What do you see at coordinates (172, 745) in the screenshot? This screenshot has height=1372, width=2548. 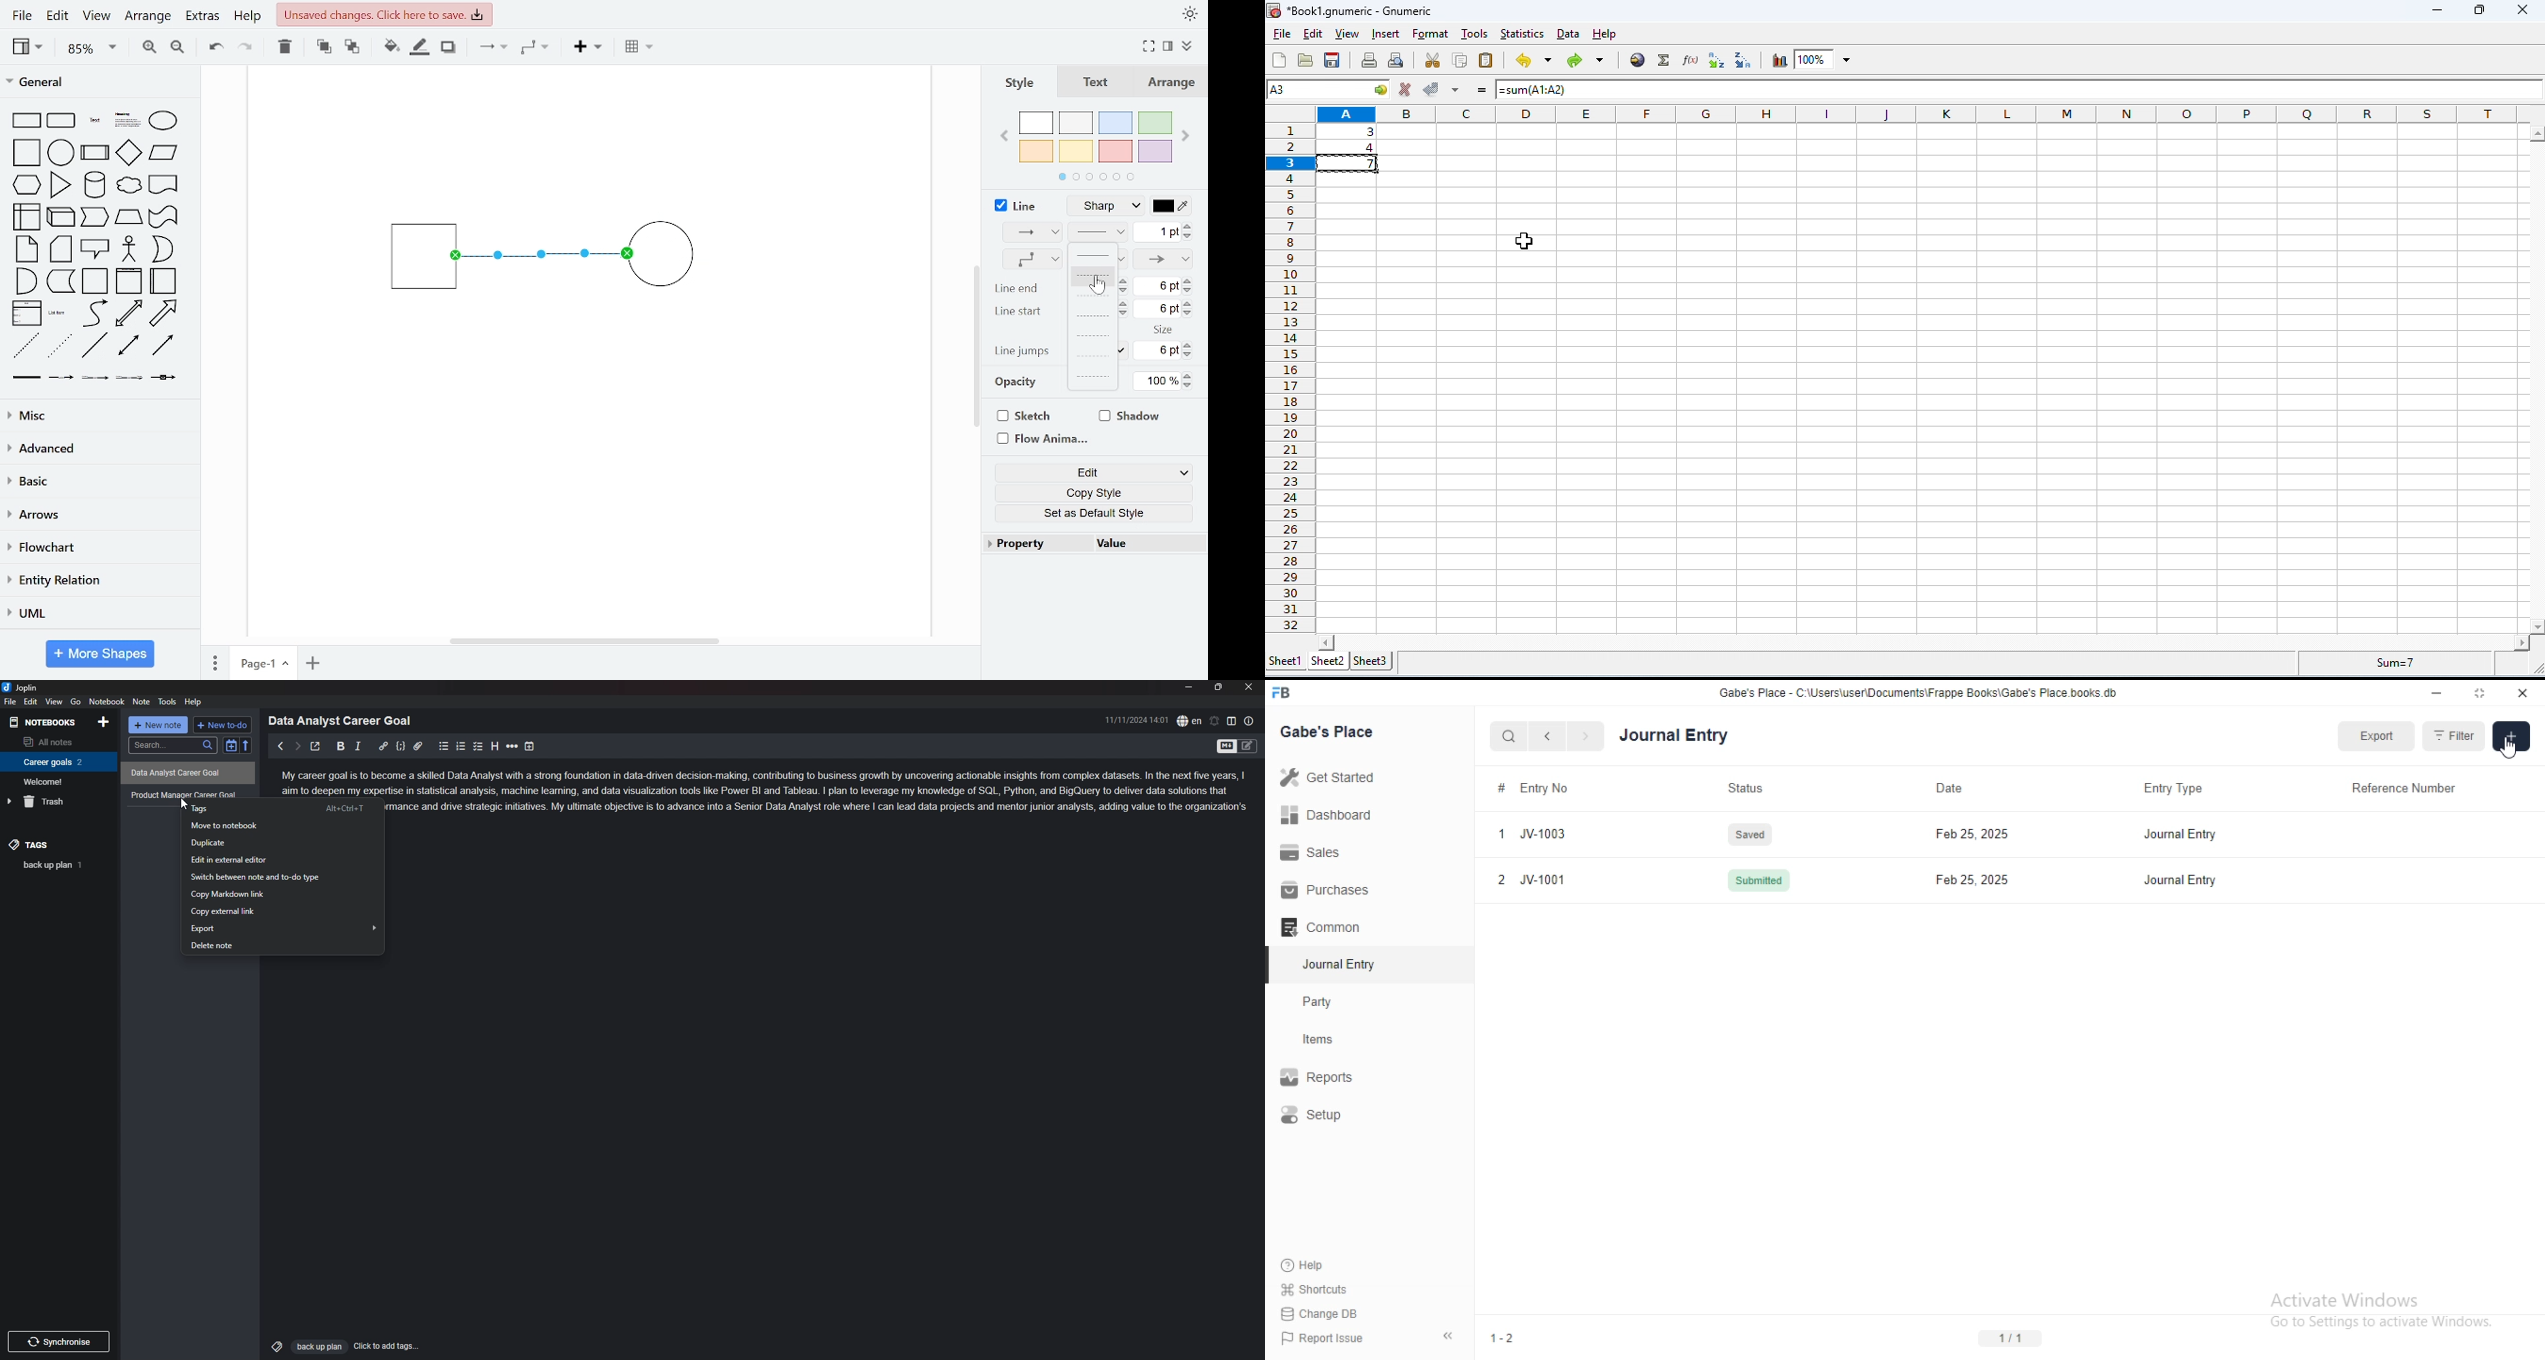 I see `search...` at bounding box center [172, 745].